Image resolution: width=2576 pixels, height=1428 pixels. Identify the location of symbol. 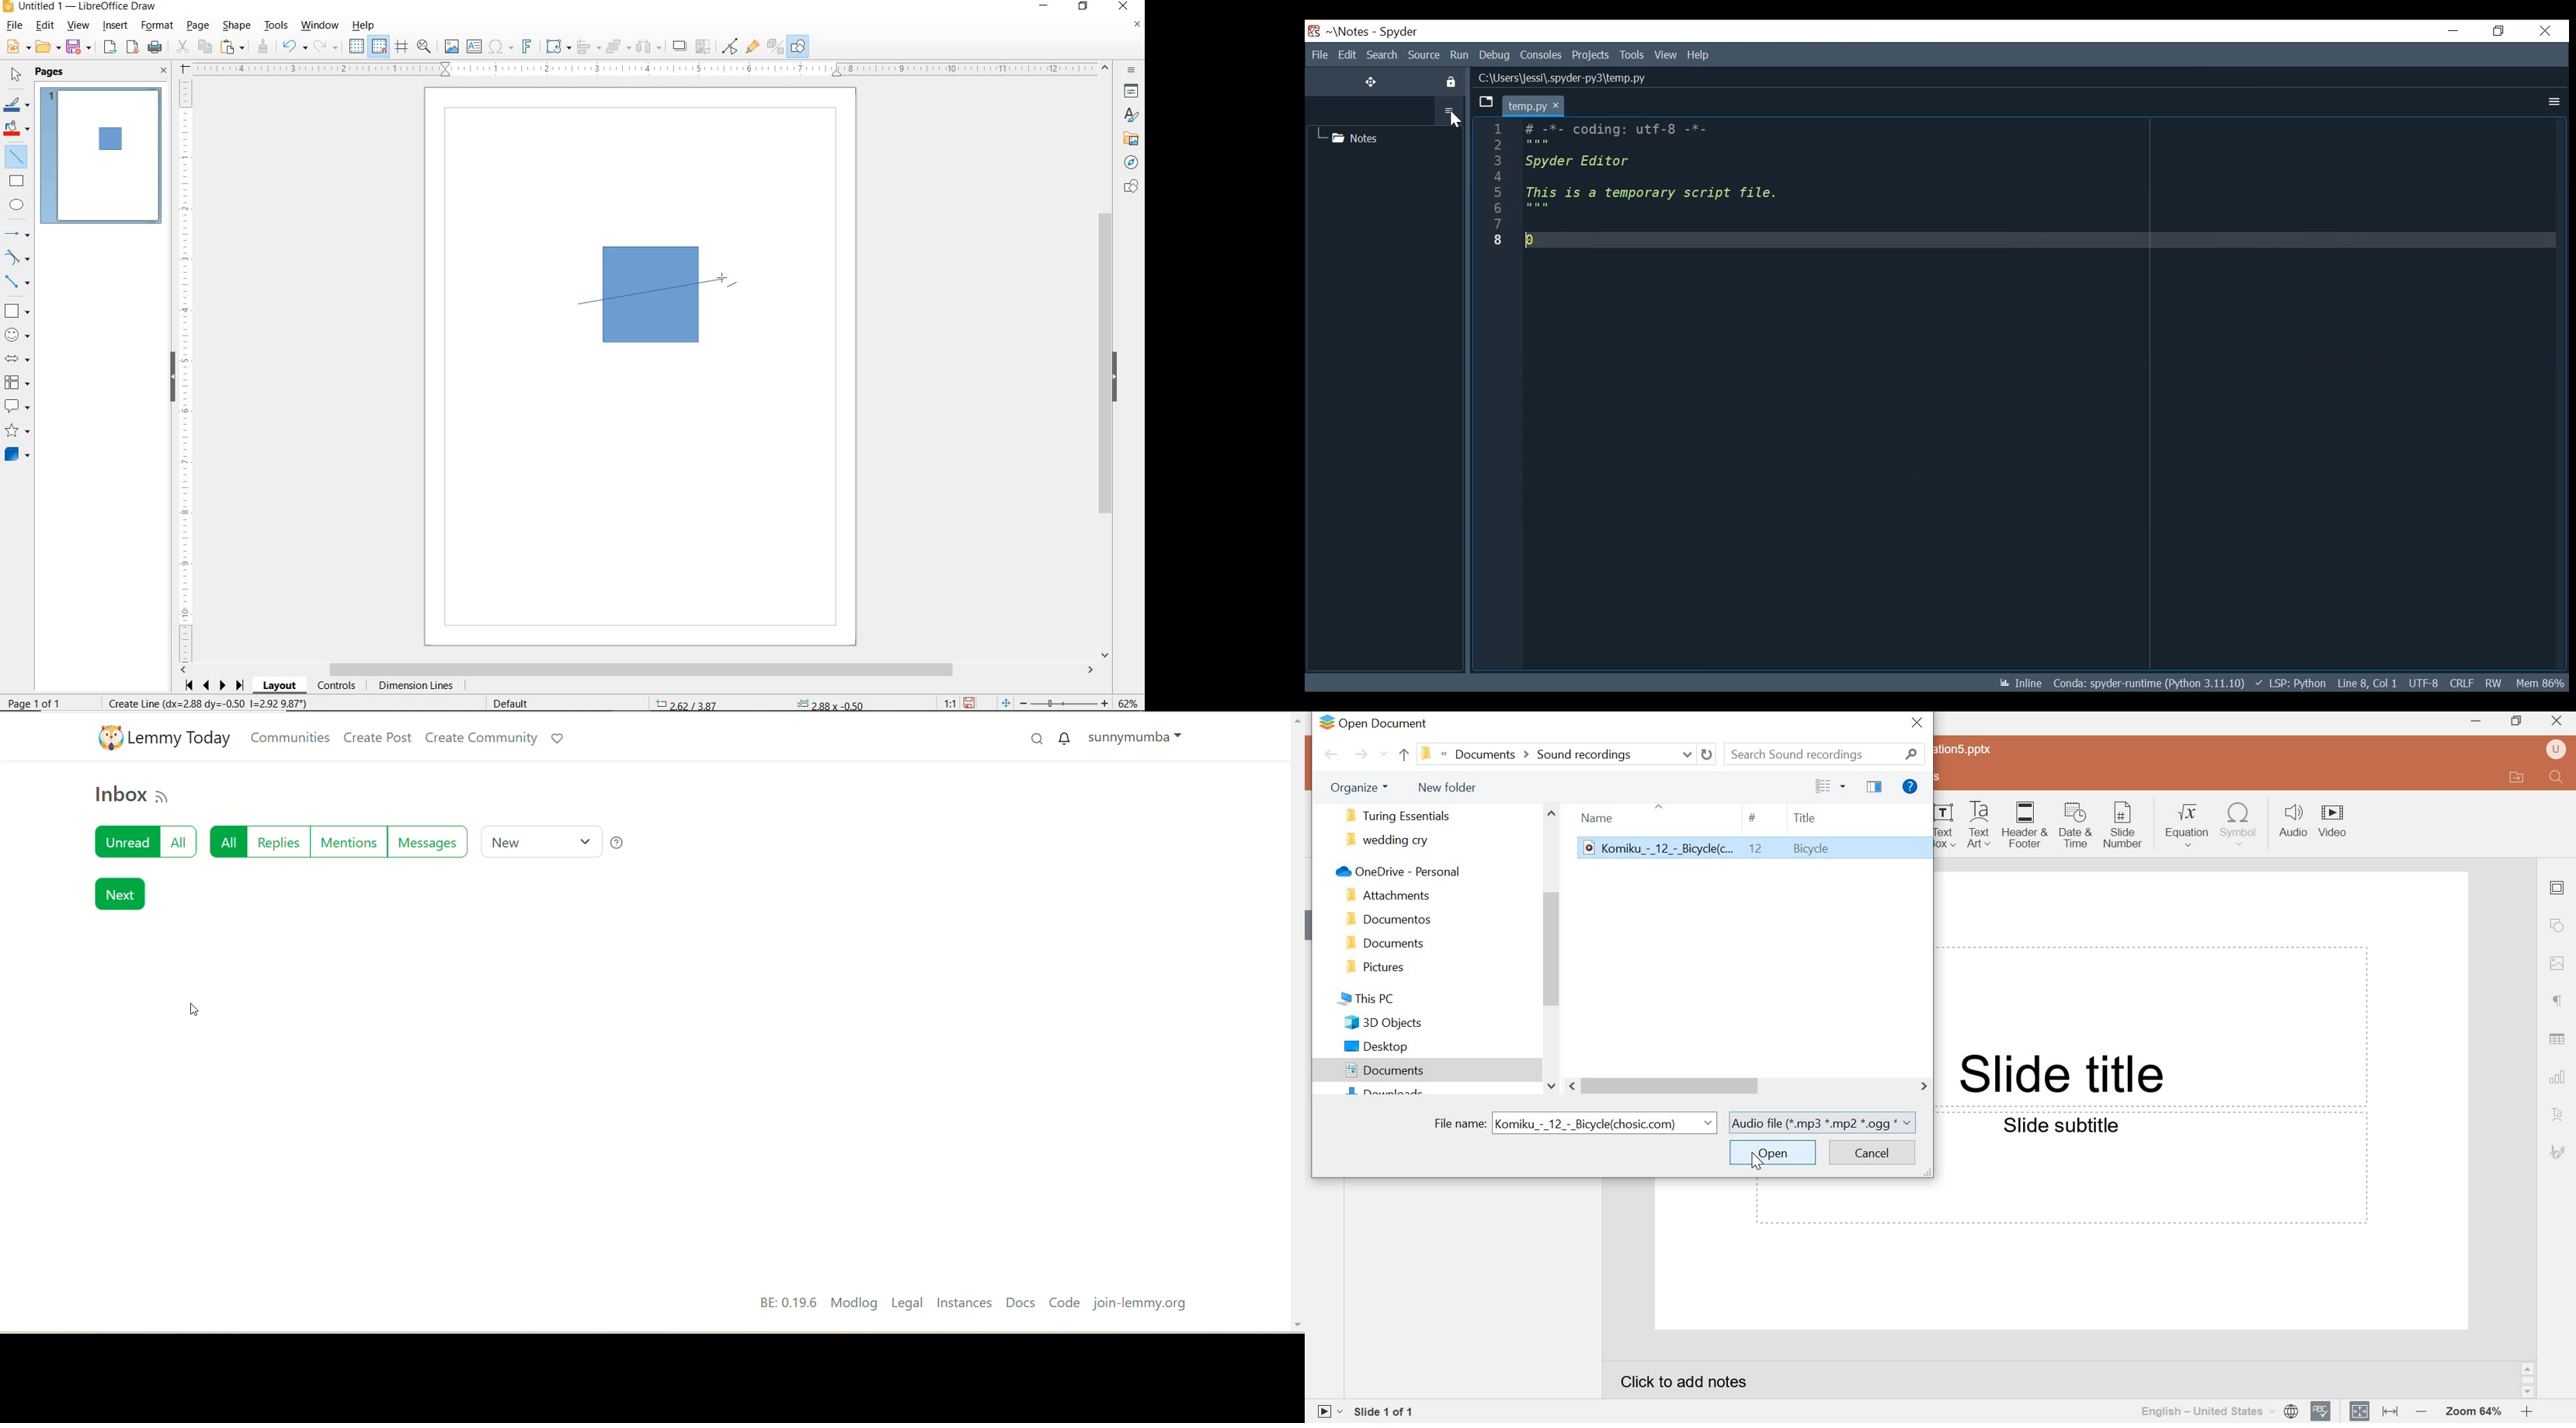
(2239, 824).